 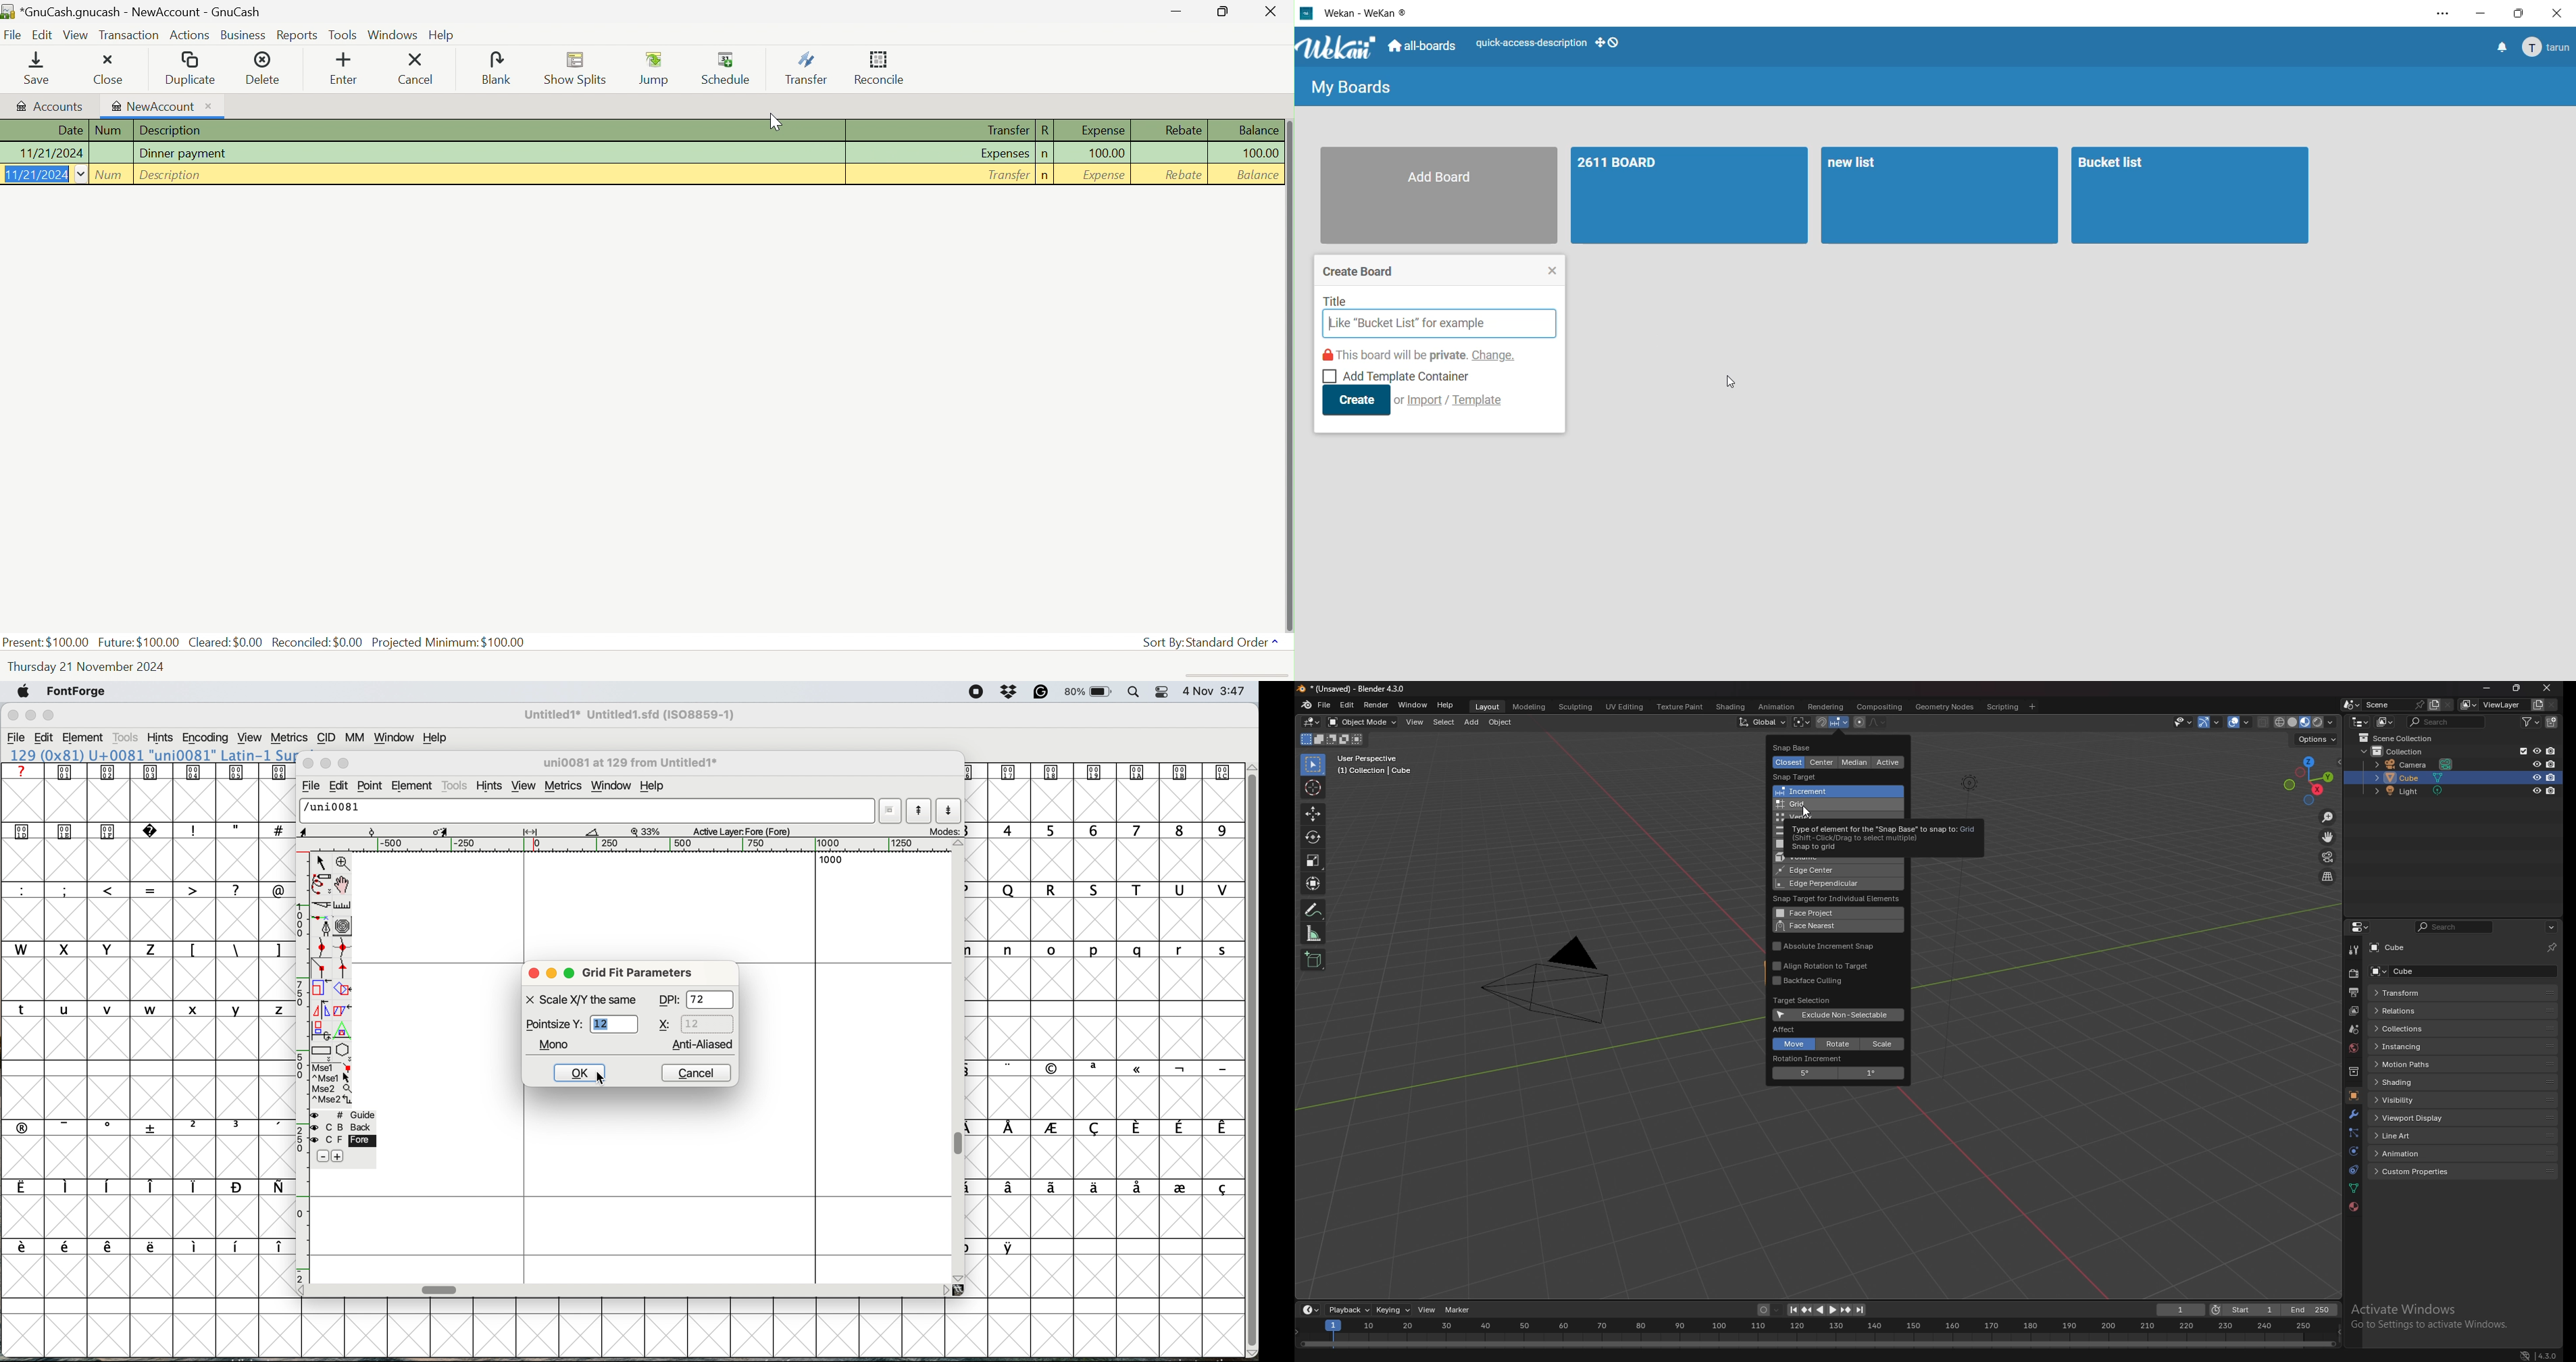 I want to click on edit, so click(x=339, y=786).